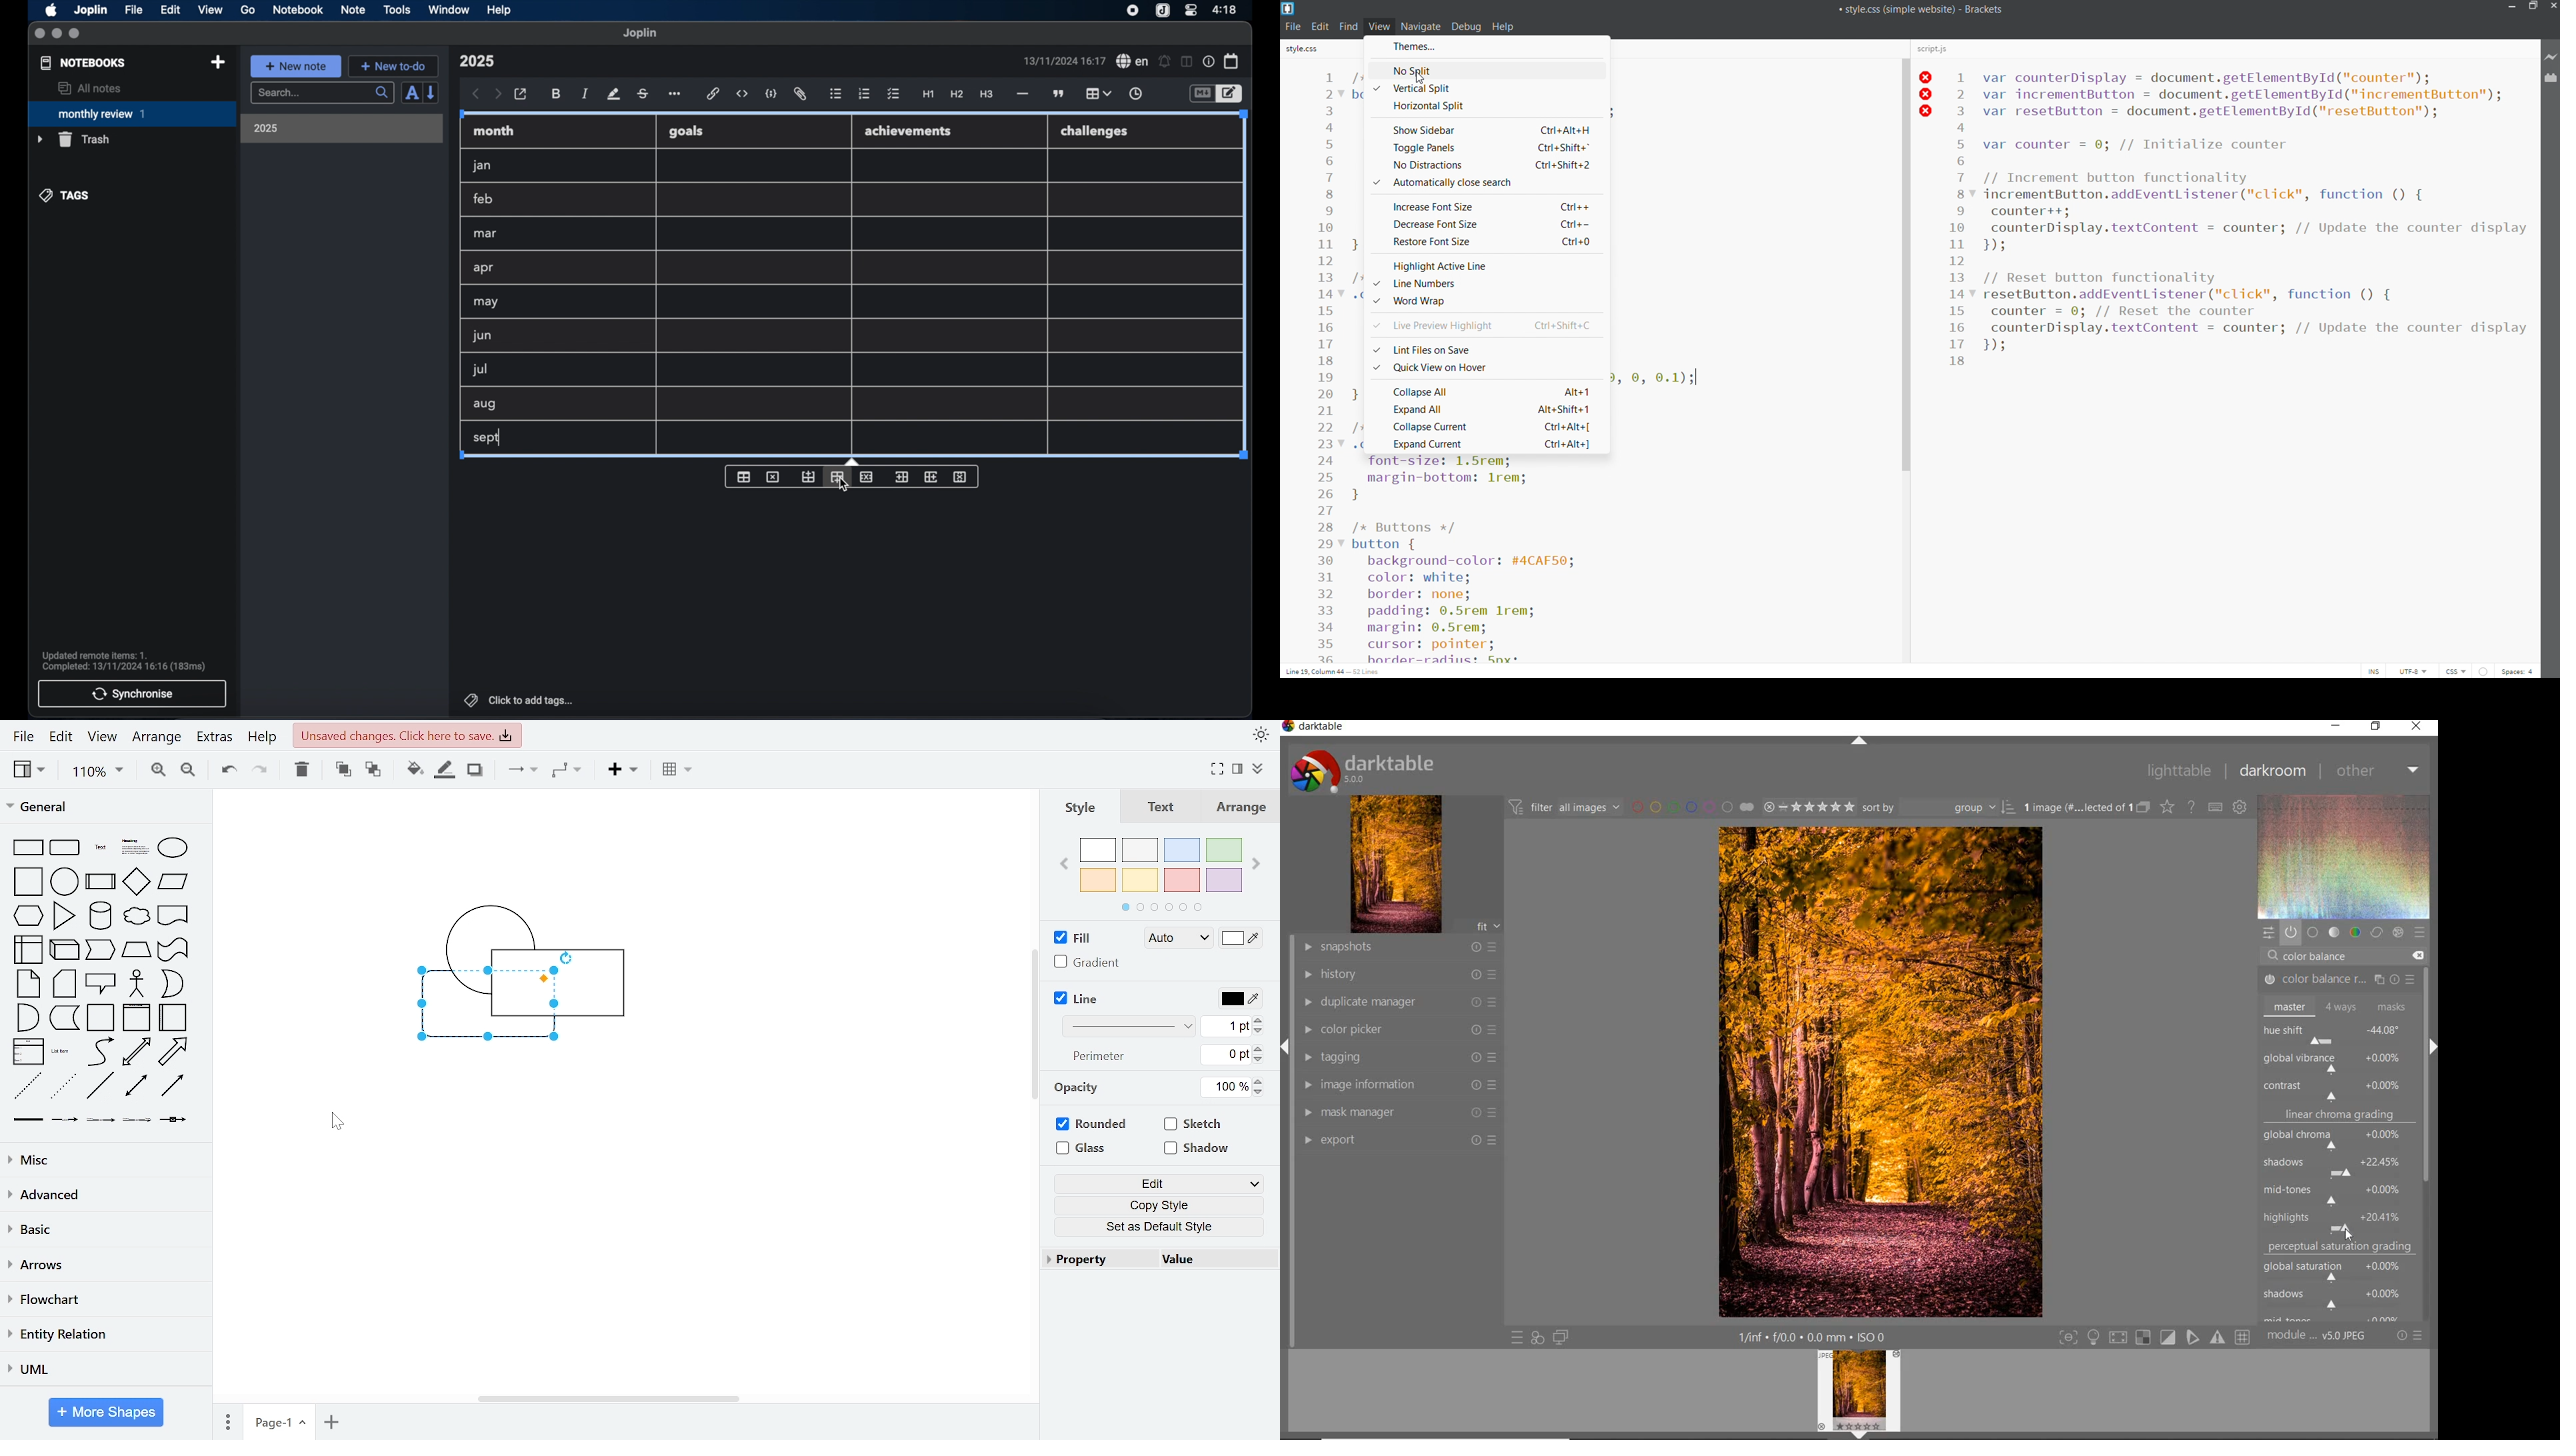 The width and height of the screenshot is (2576, 1456). I want to click on reset or preset & preference, so click(2409, 1336).